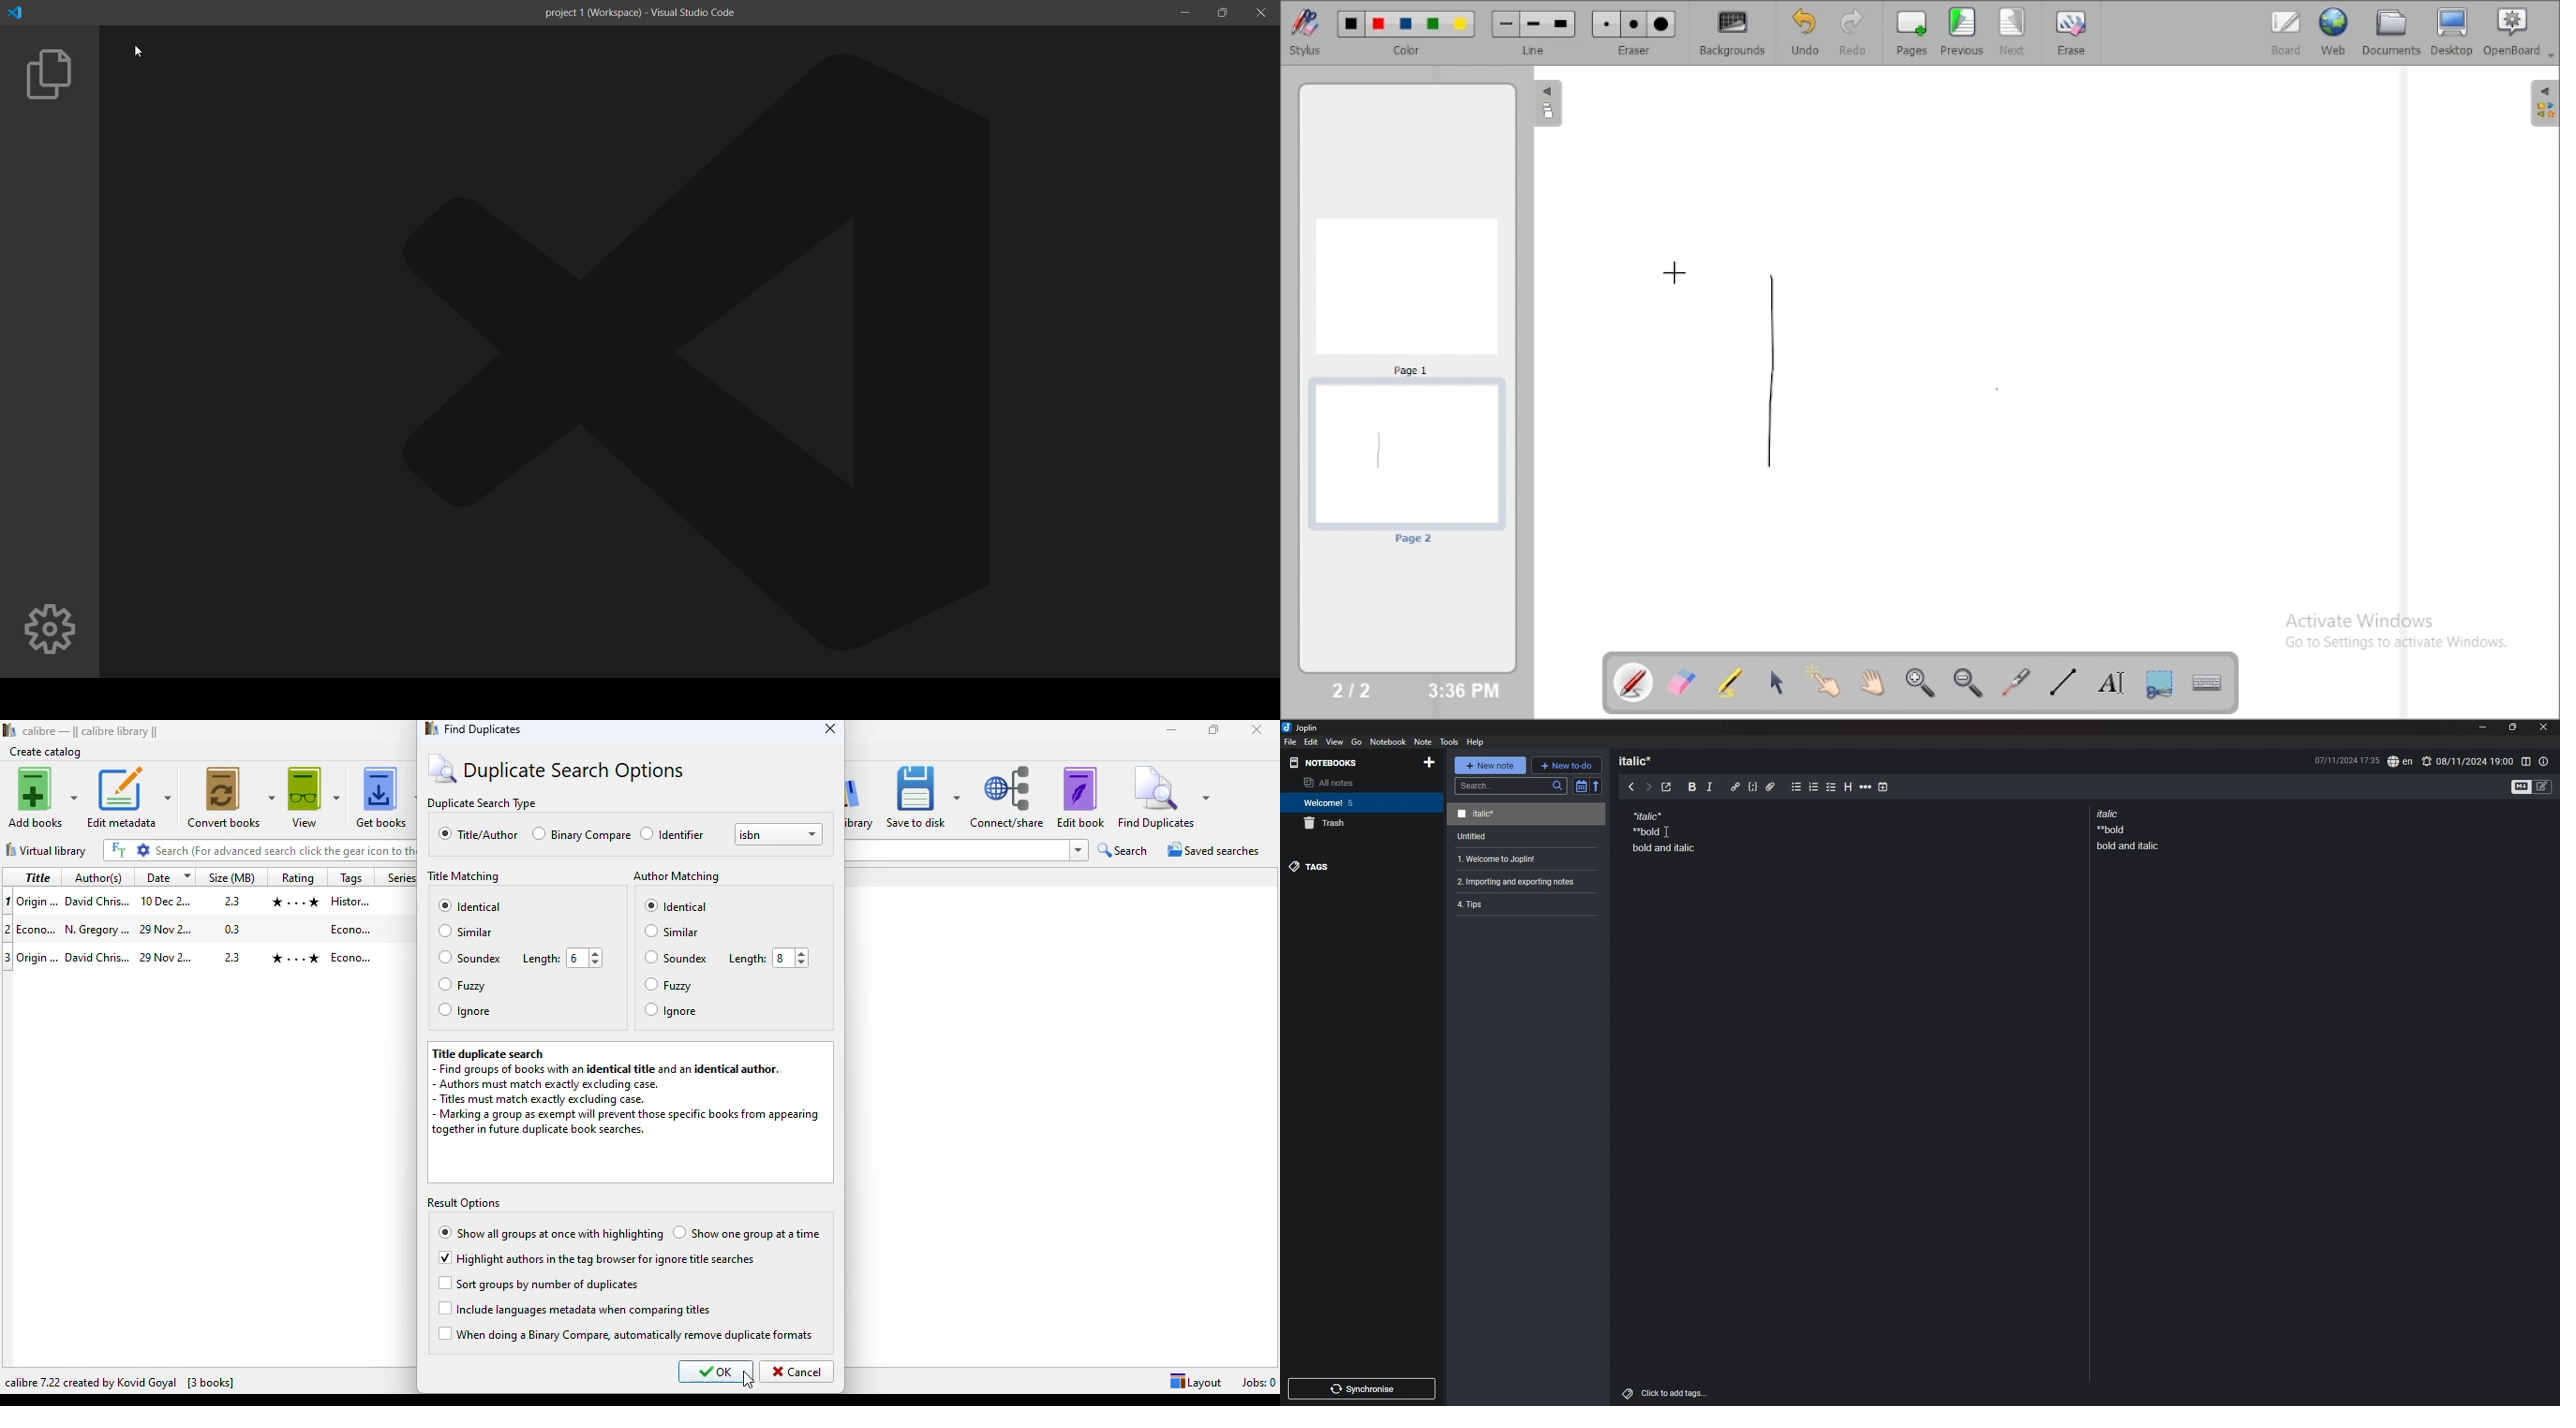  What do you see at coordinates (2346, 759) in the screenshot?
I see `date and time` at bounding box center [2346, 759].